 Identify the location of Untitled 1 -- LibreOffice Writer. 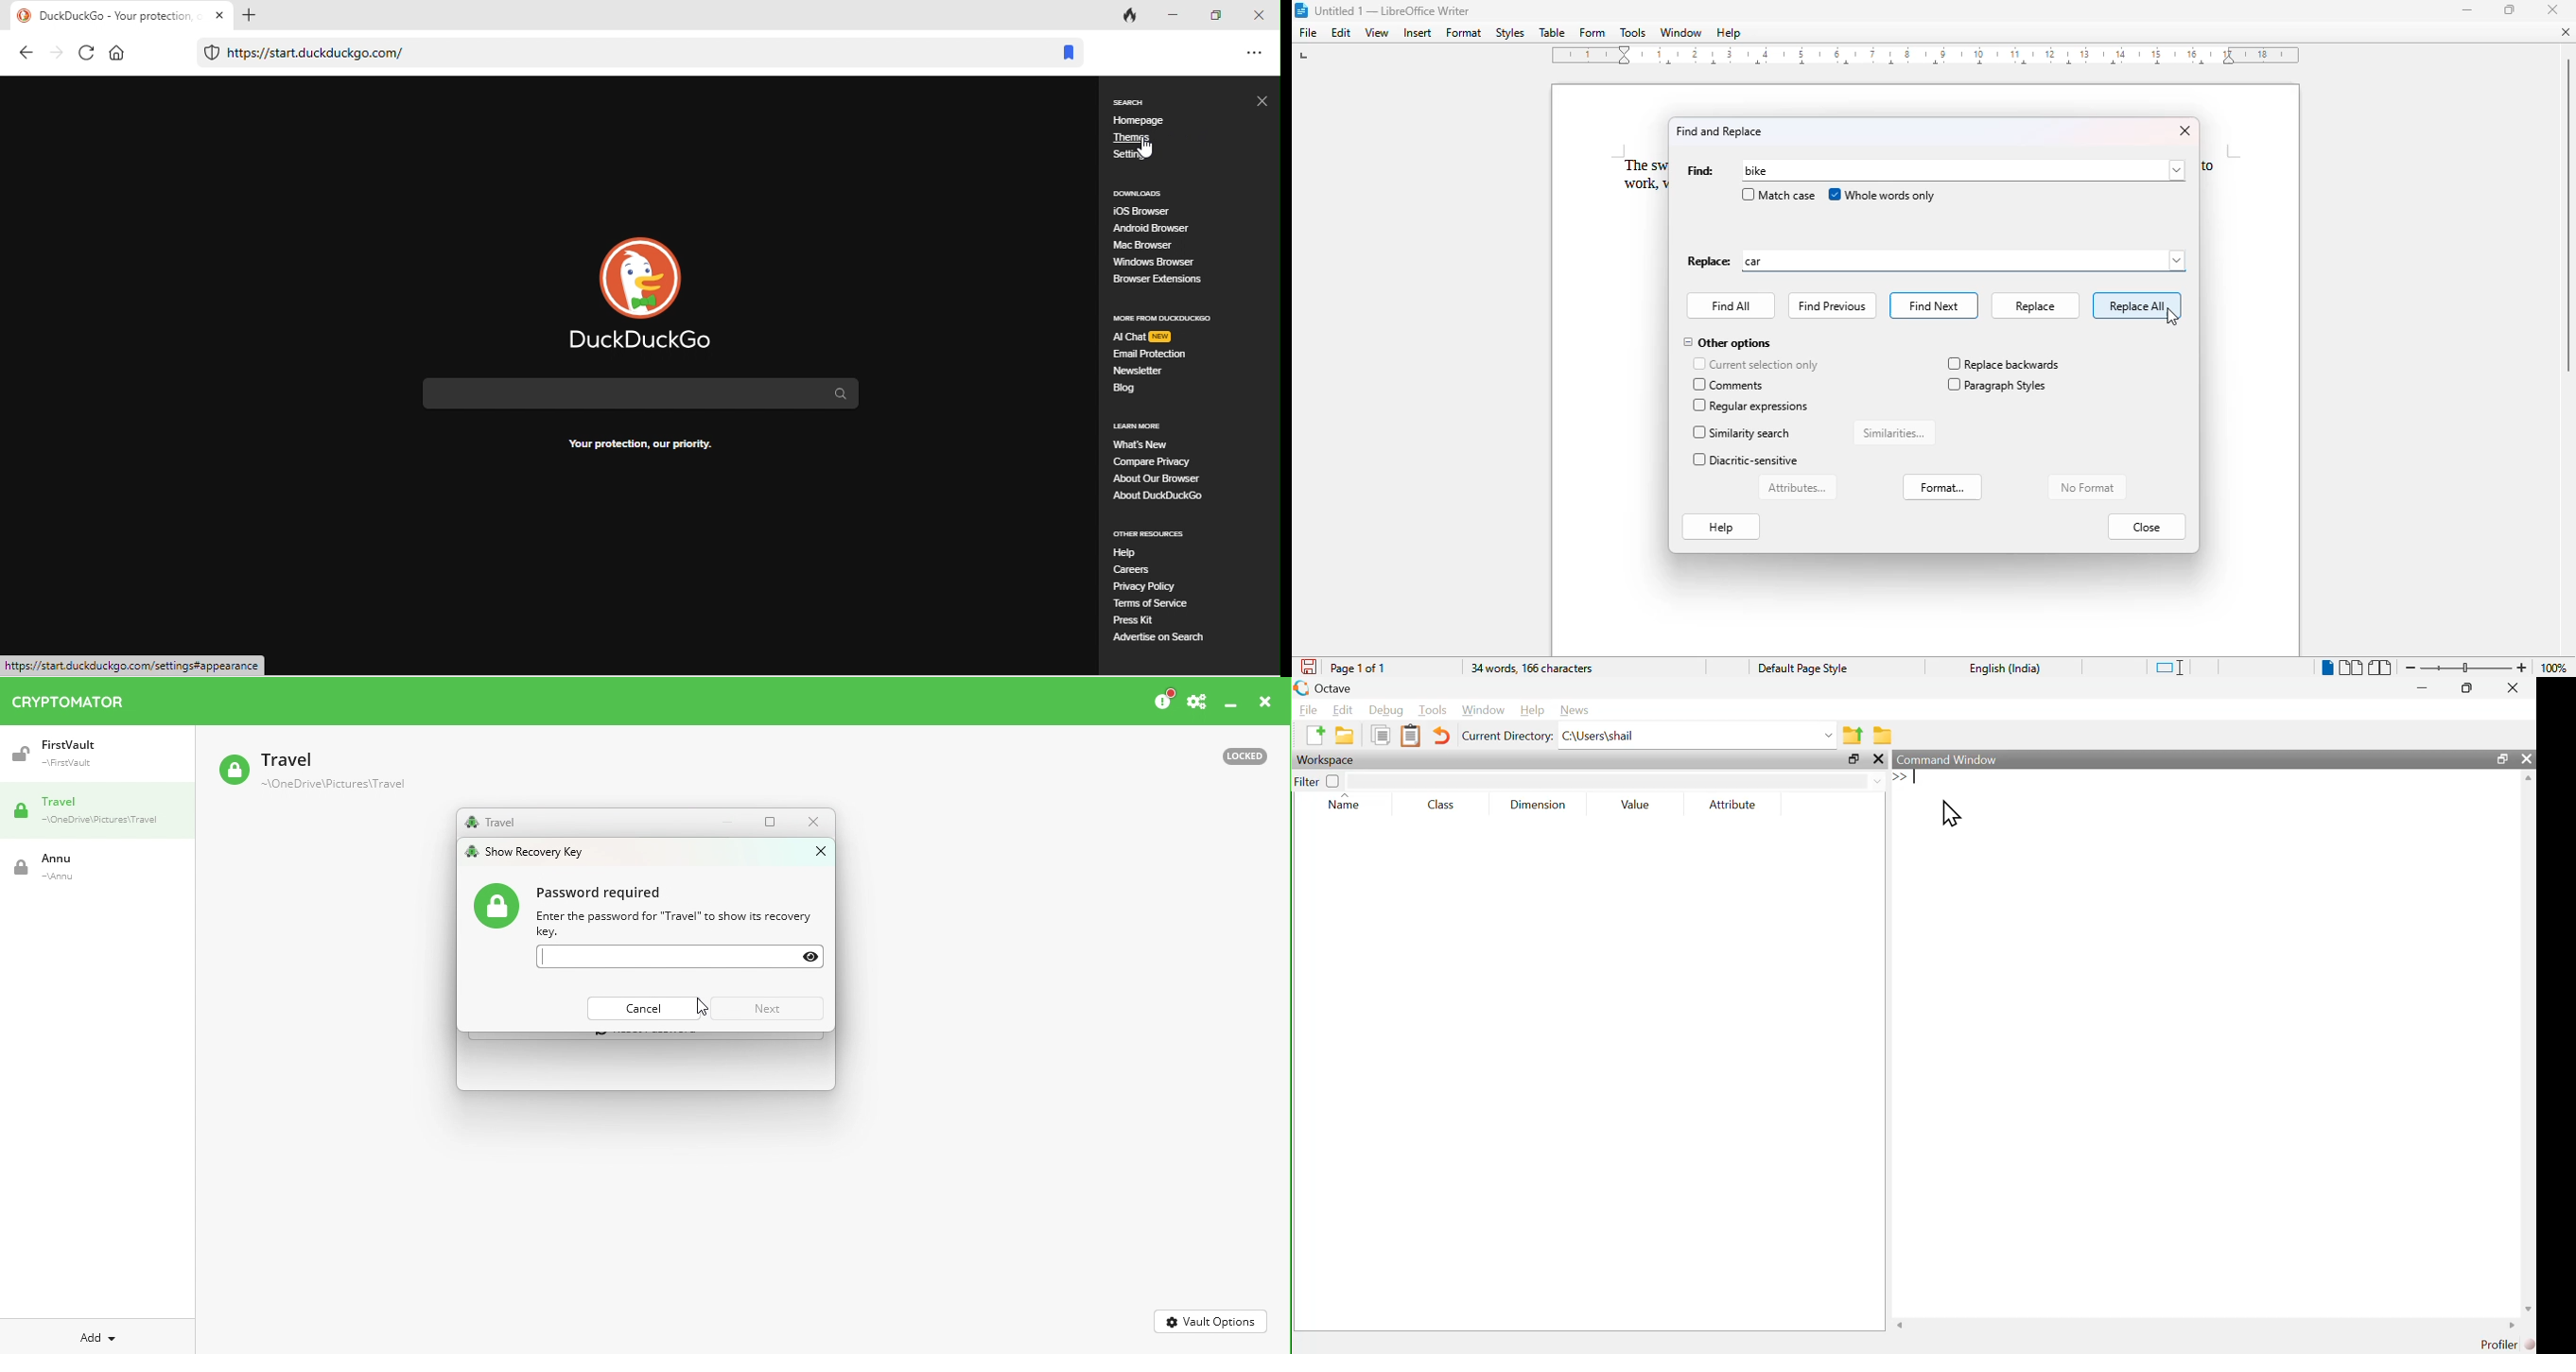
(1393, 12).